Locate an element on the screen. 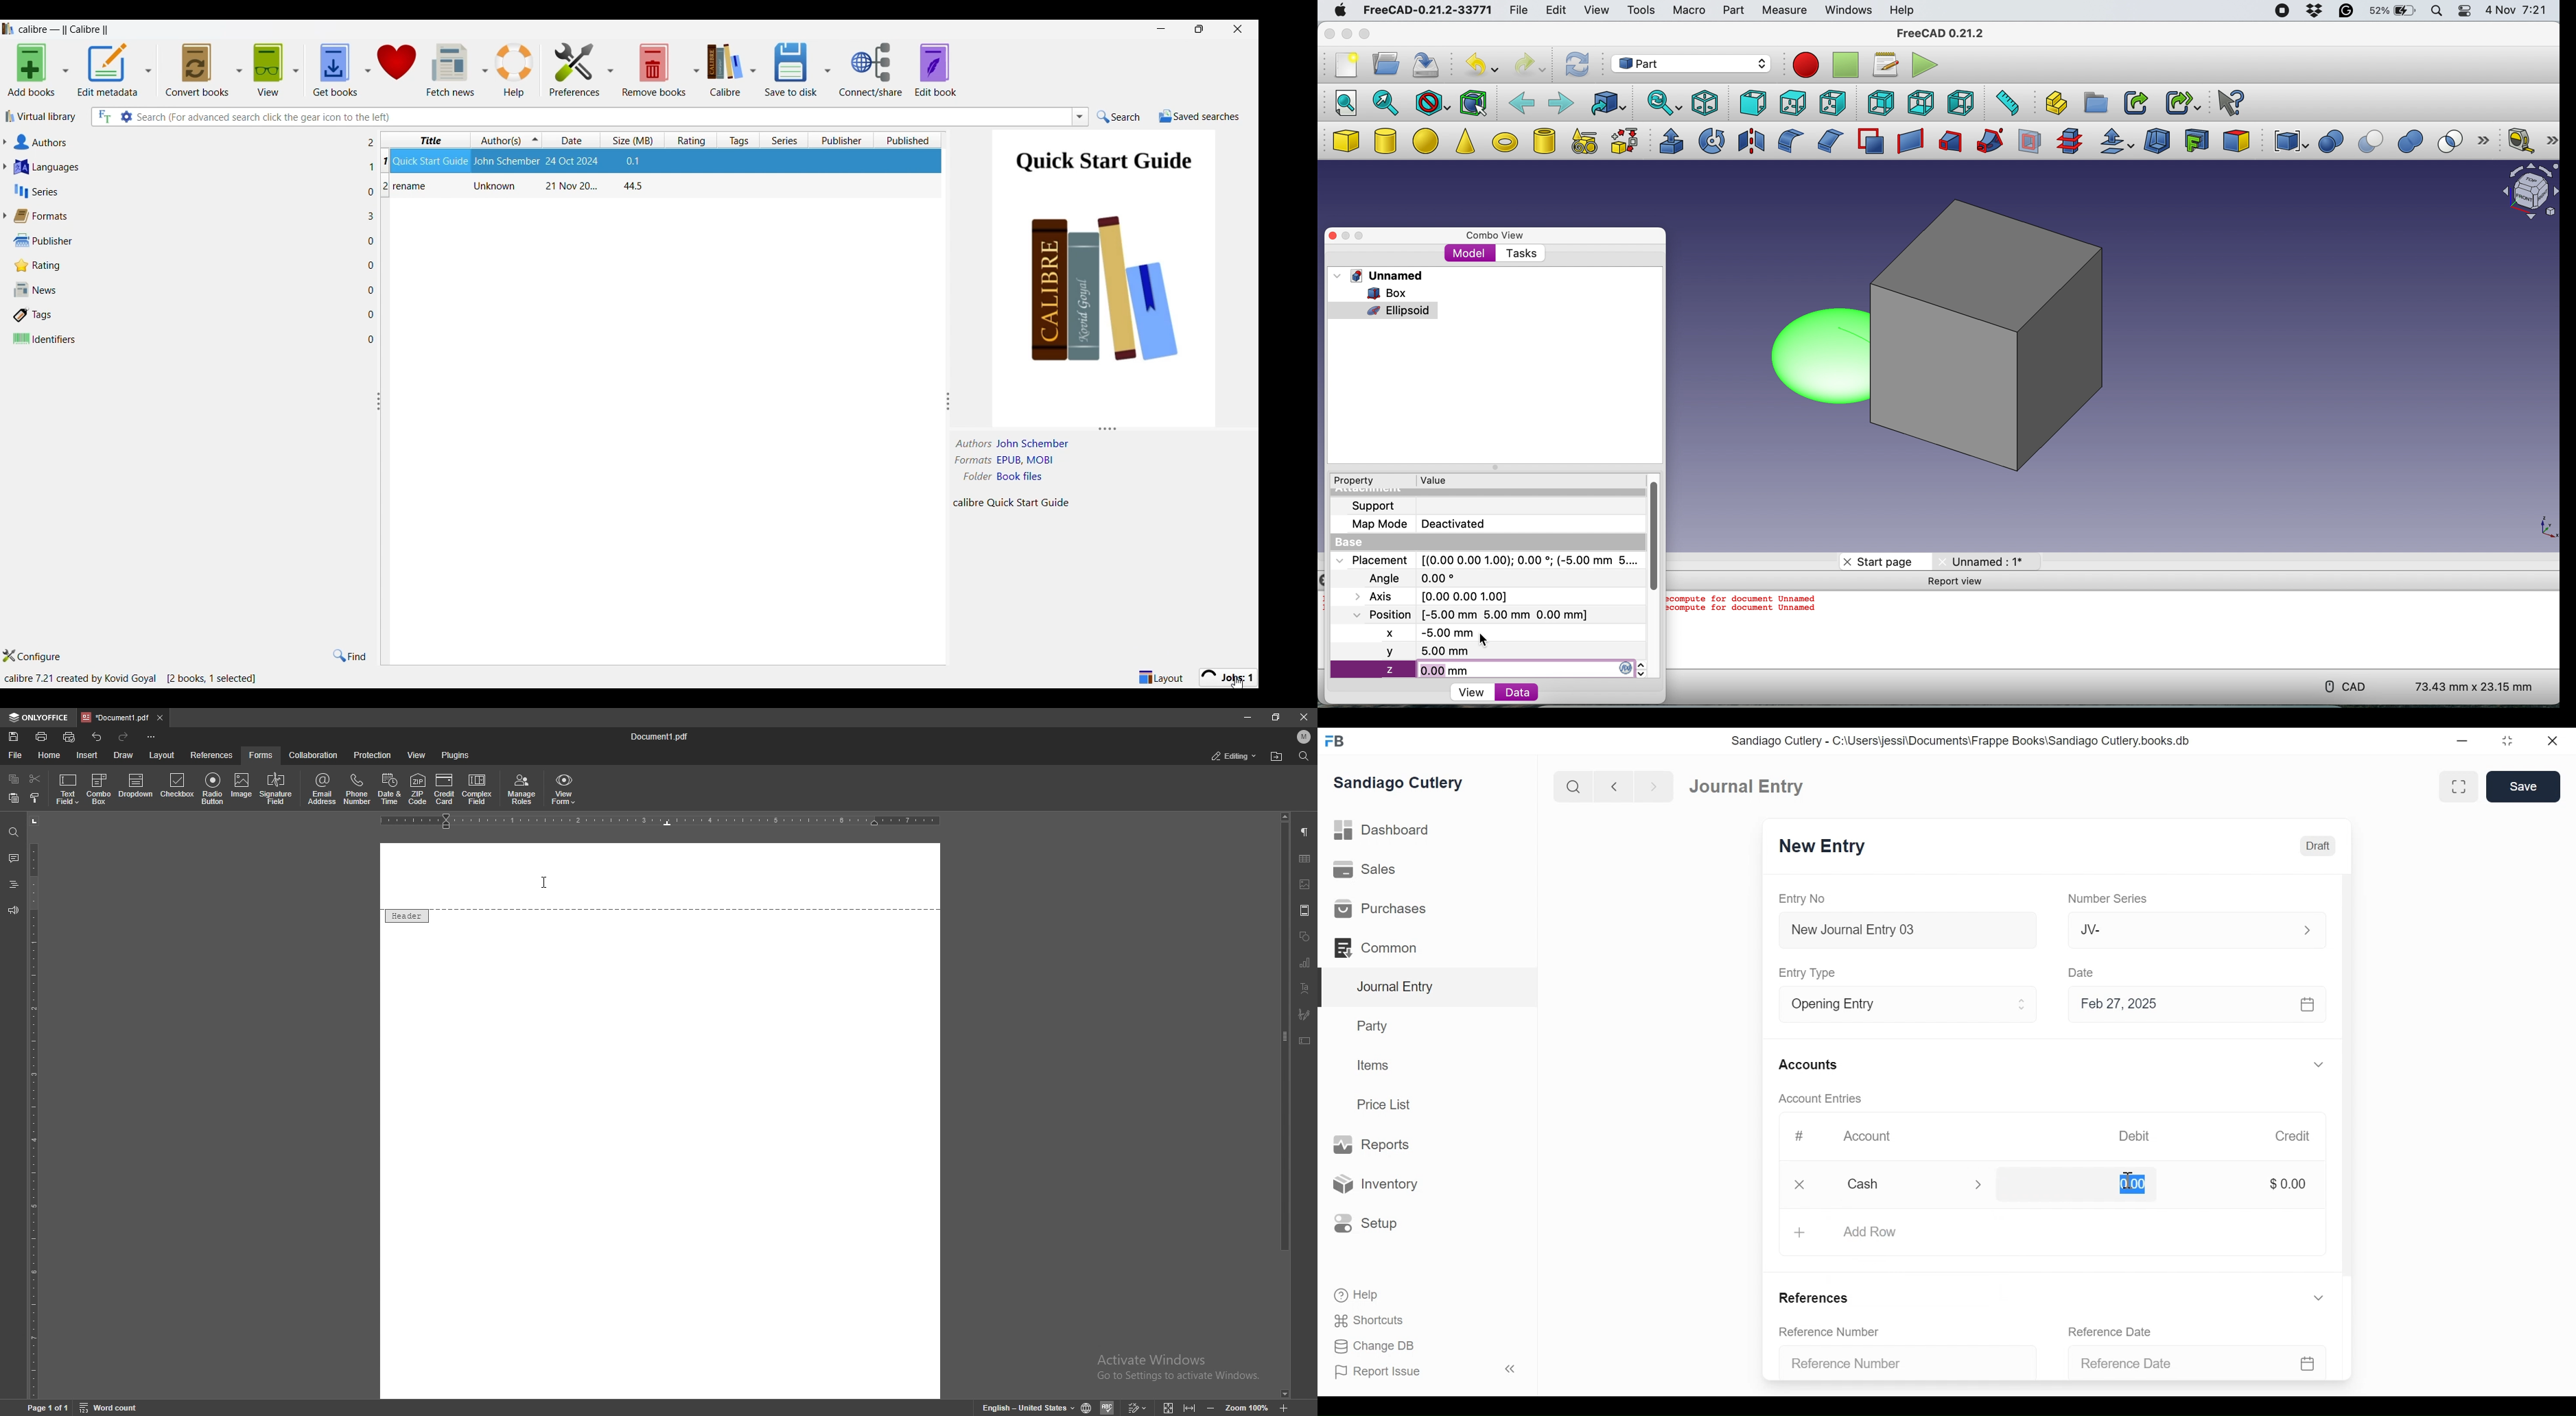 This screenshot has height=1428, width=2576. Date is located at coordinates (2083, 972).